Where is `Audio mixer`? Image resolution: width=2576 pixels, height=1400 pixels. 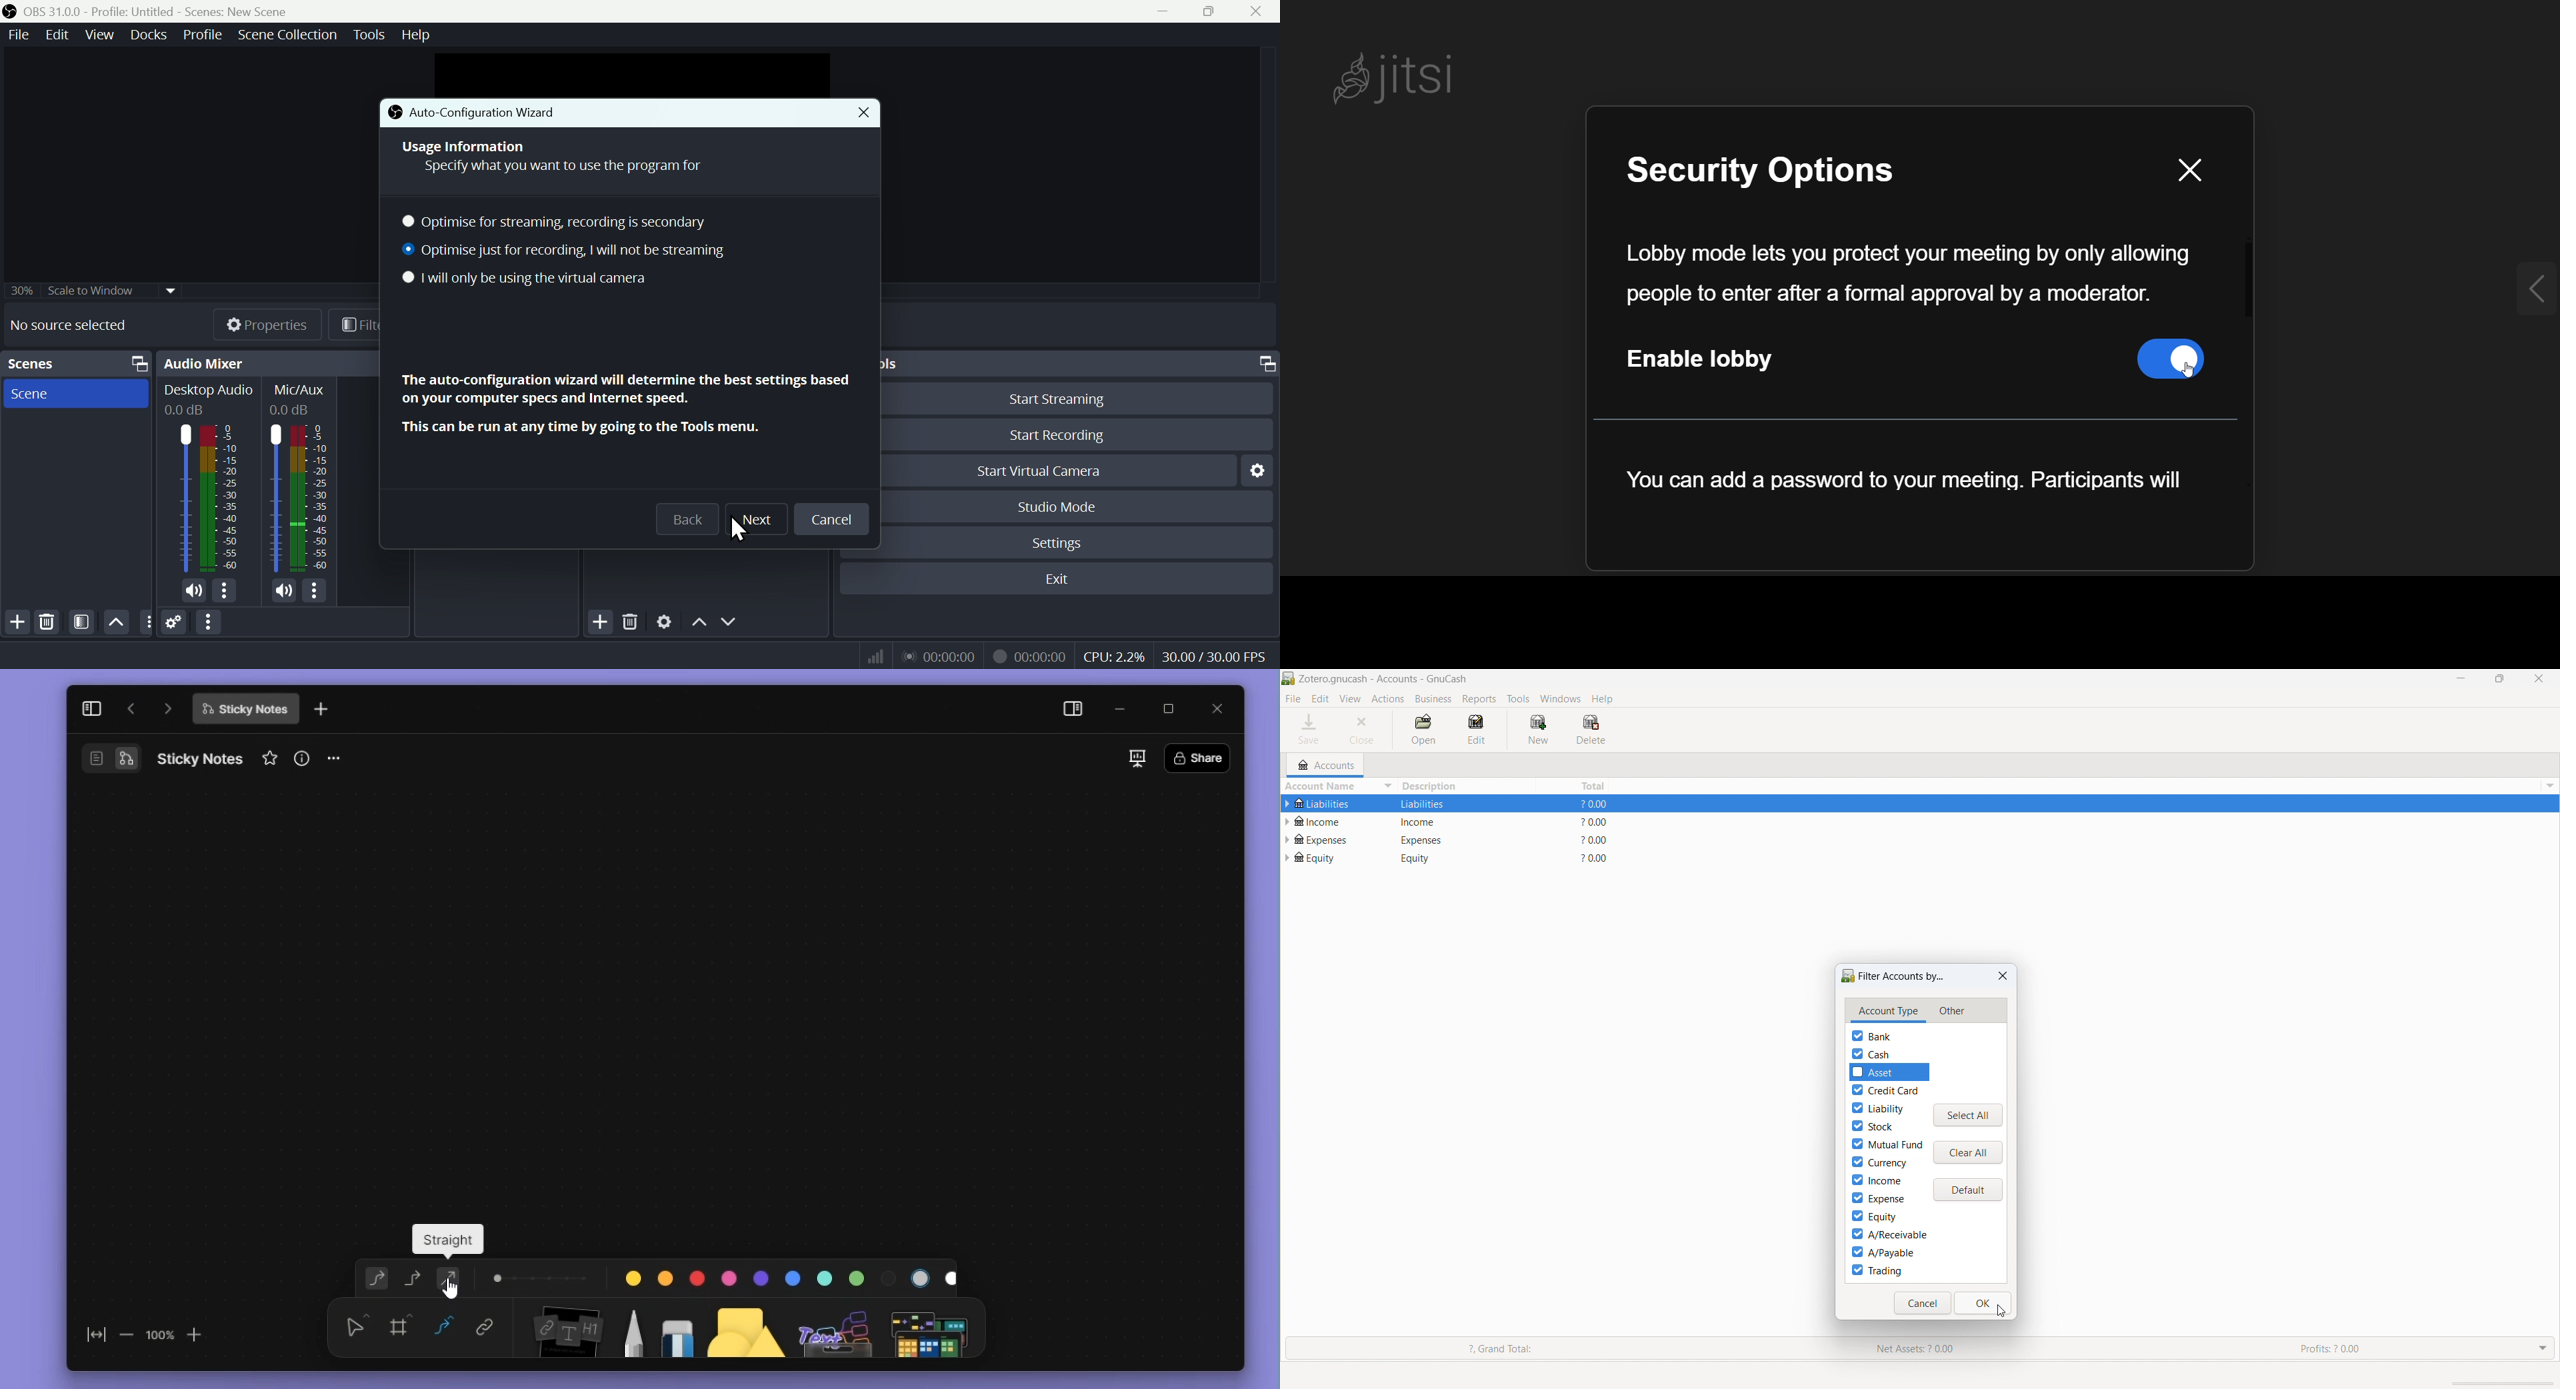 Audio mixer is located at coordinates (209, 480).